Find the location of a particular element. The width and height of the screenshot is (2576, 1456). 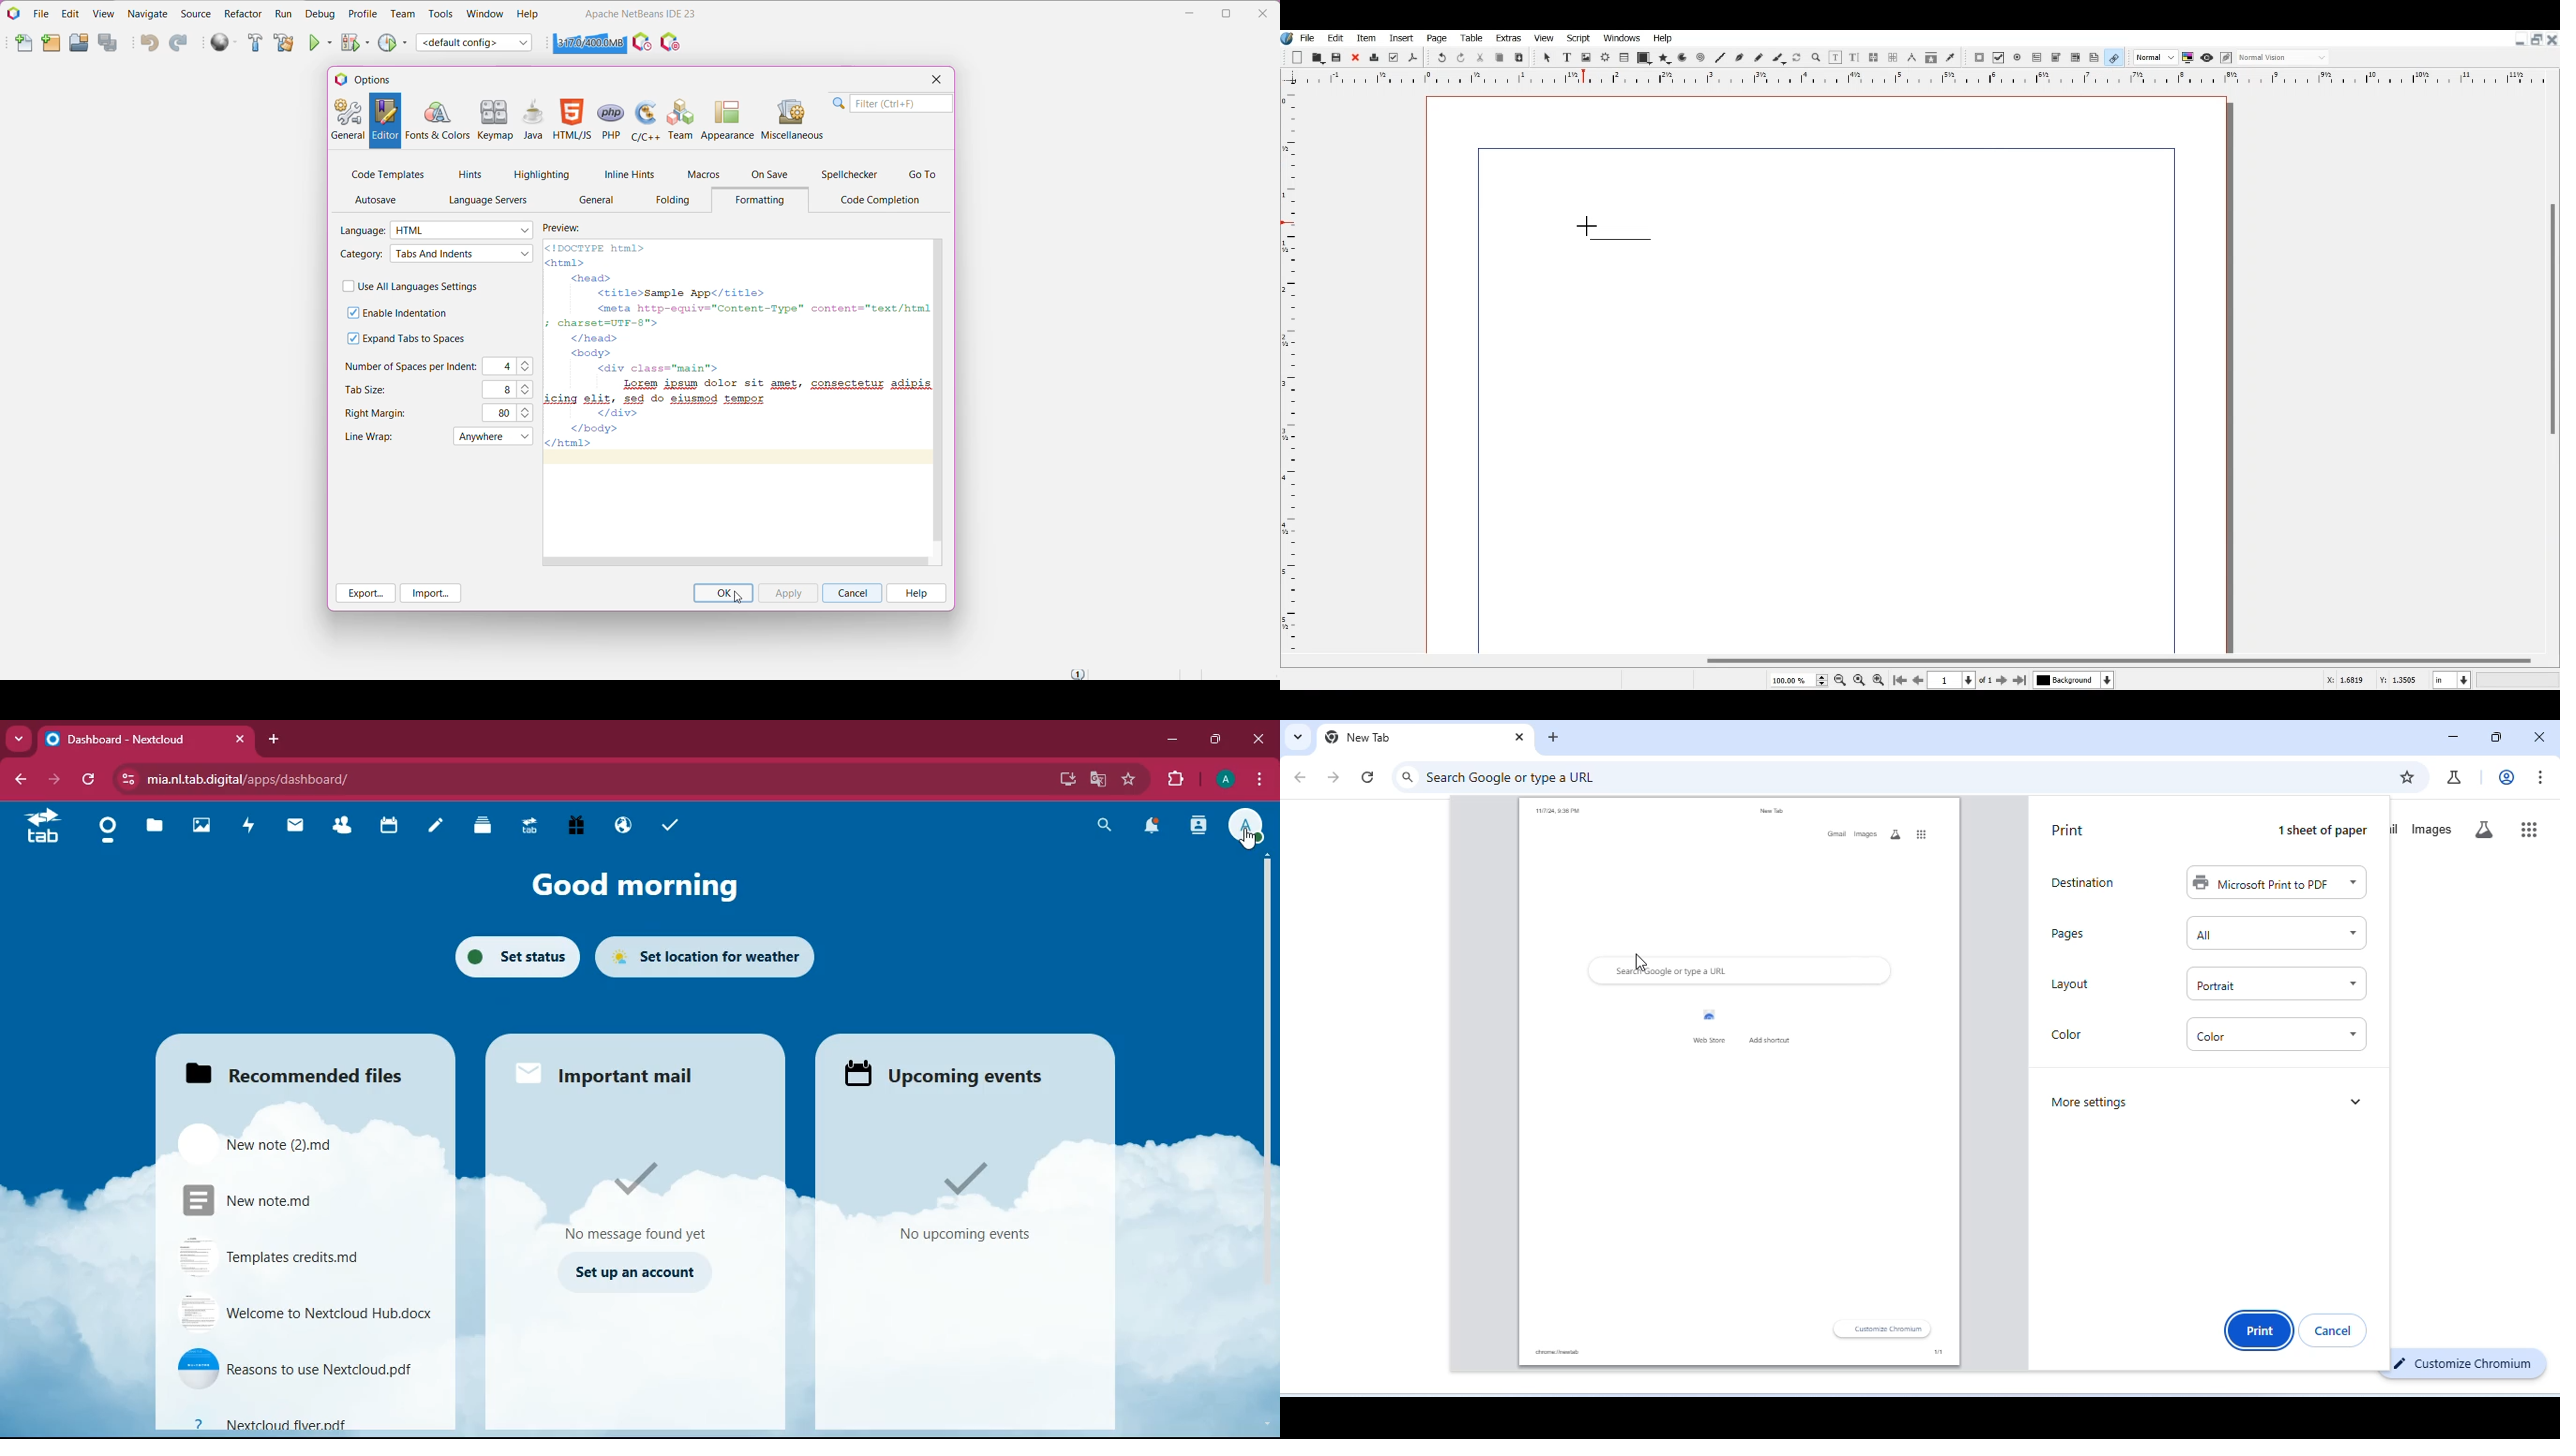

minimize is located at coordinates (2454, 738).